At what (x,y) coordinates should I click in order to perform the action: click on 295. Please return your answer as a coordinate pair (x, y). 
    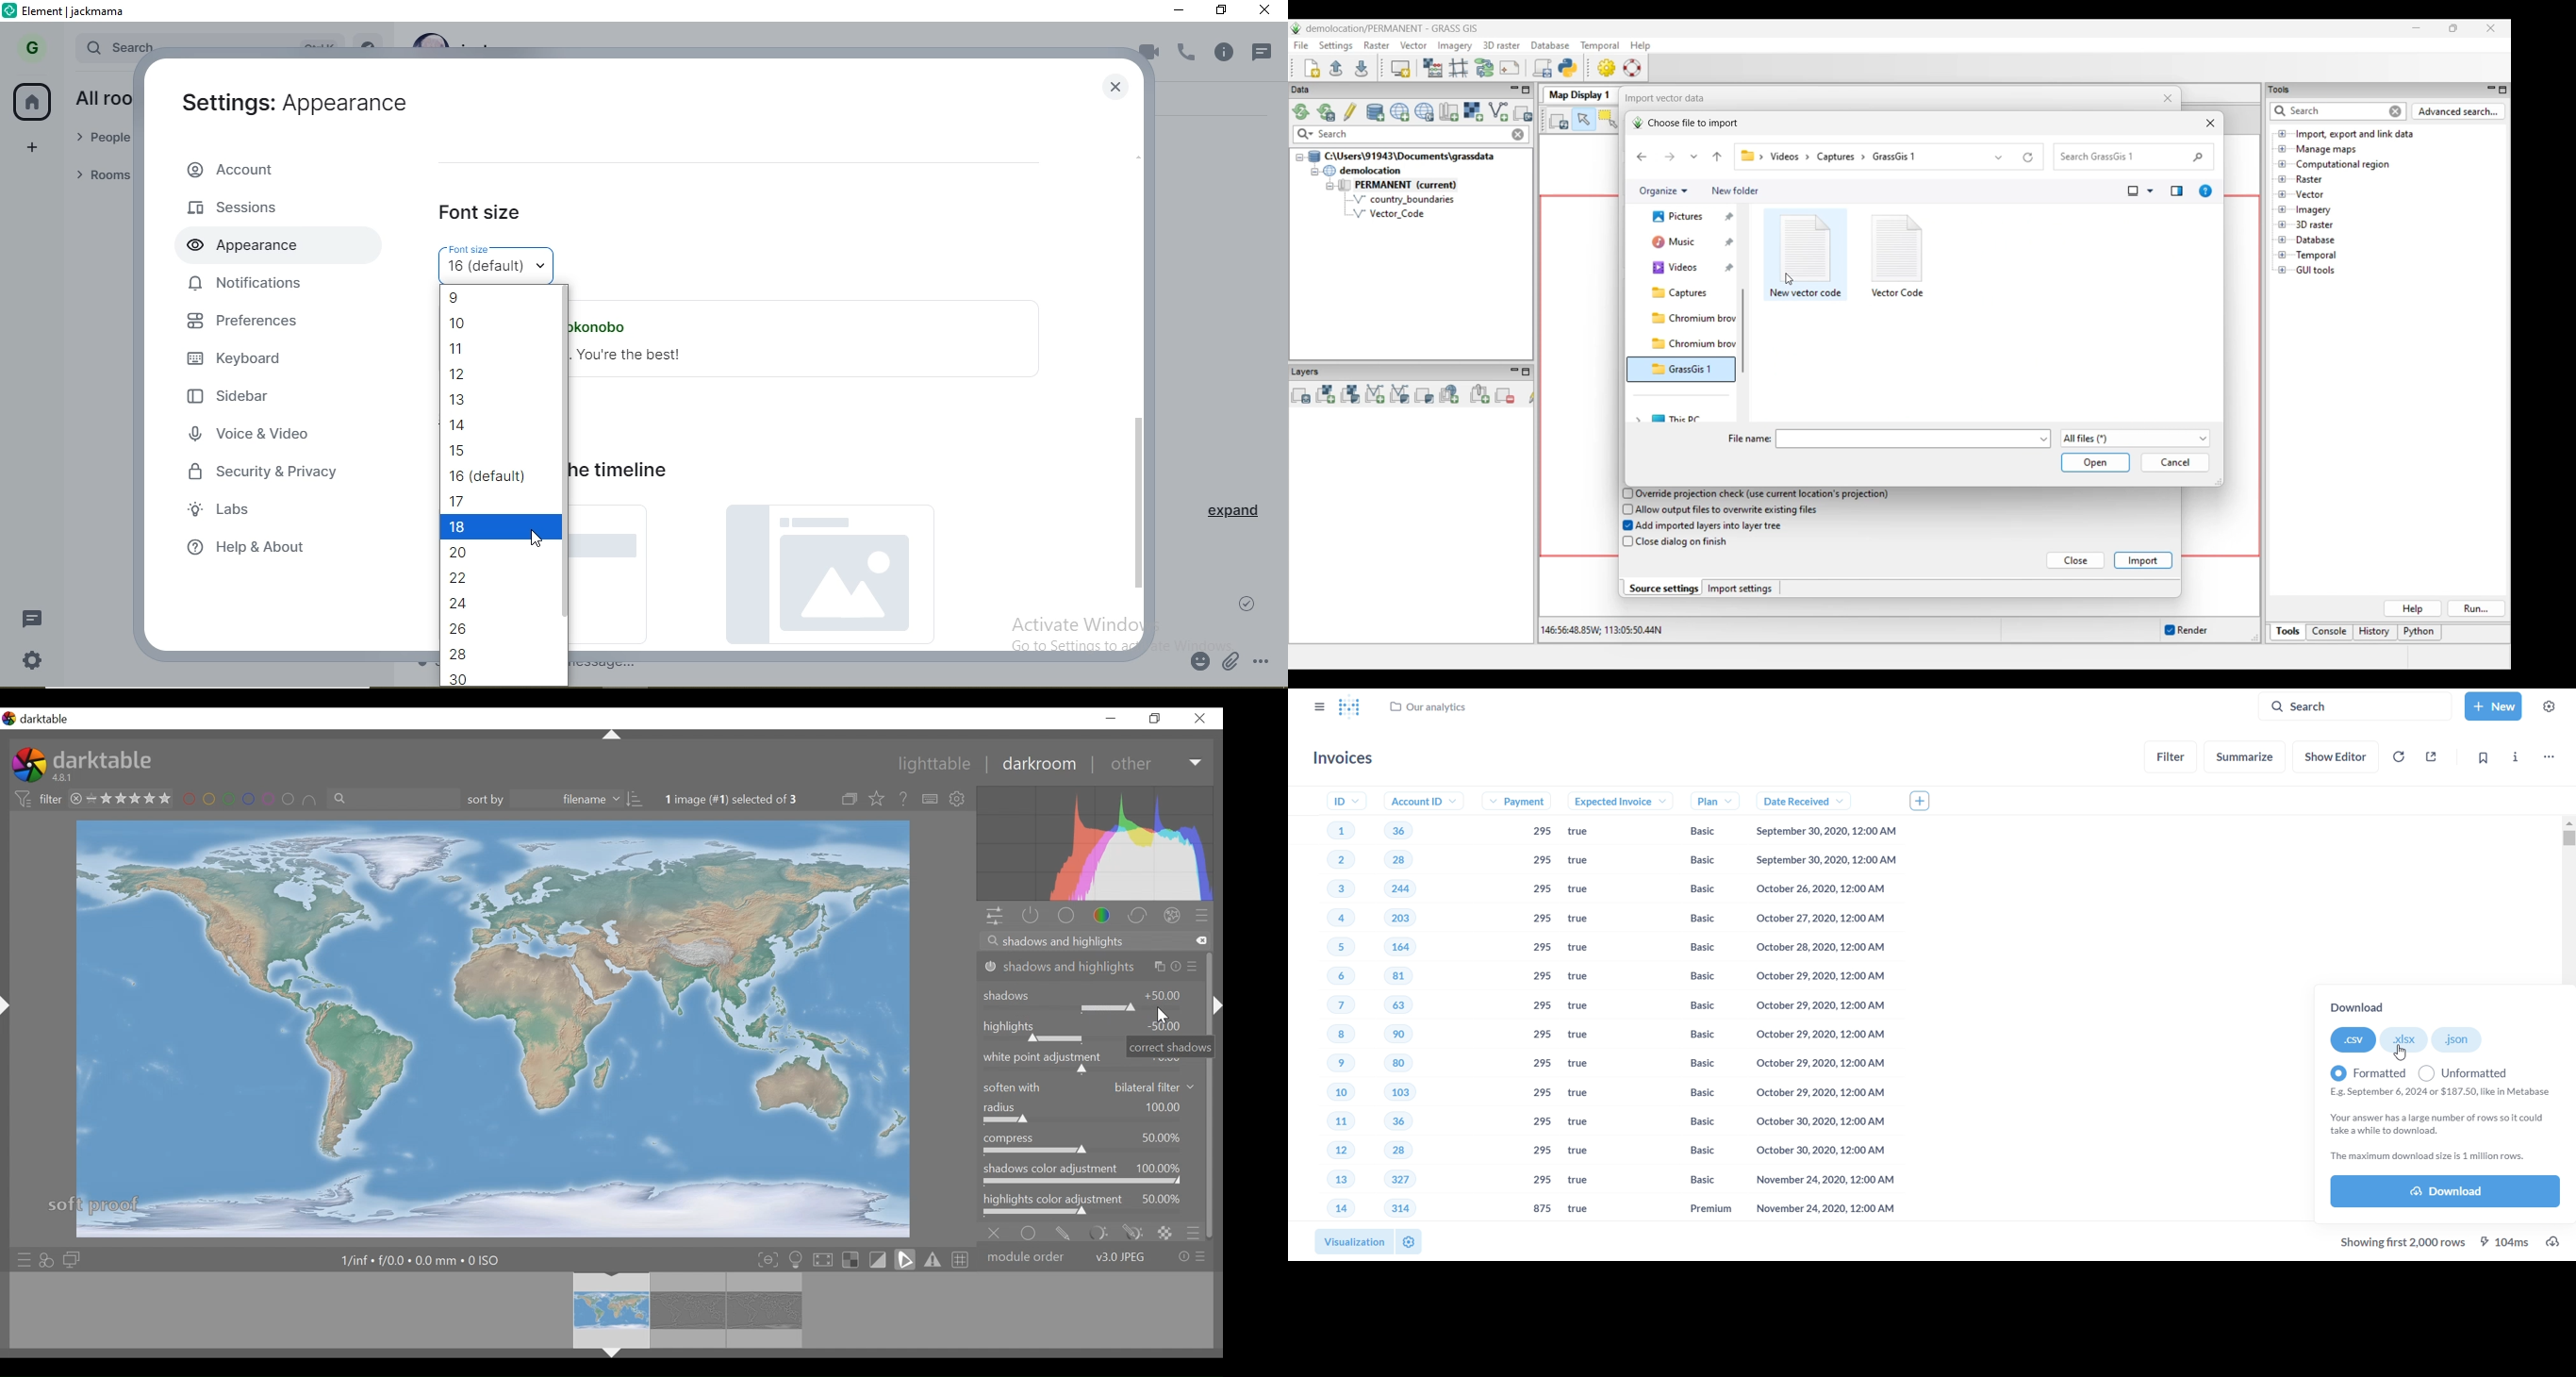
    Looking at the image, I should click on (1542, 1008).